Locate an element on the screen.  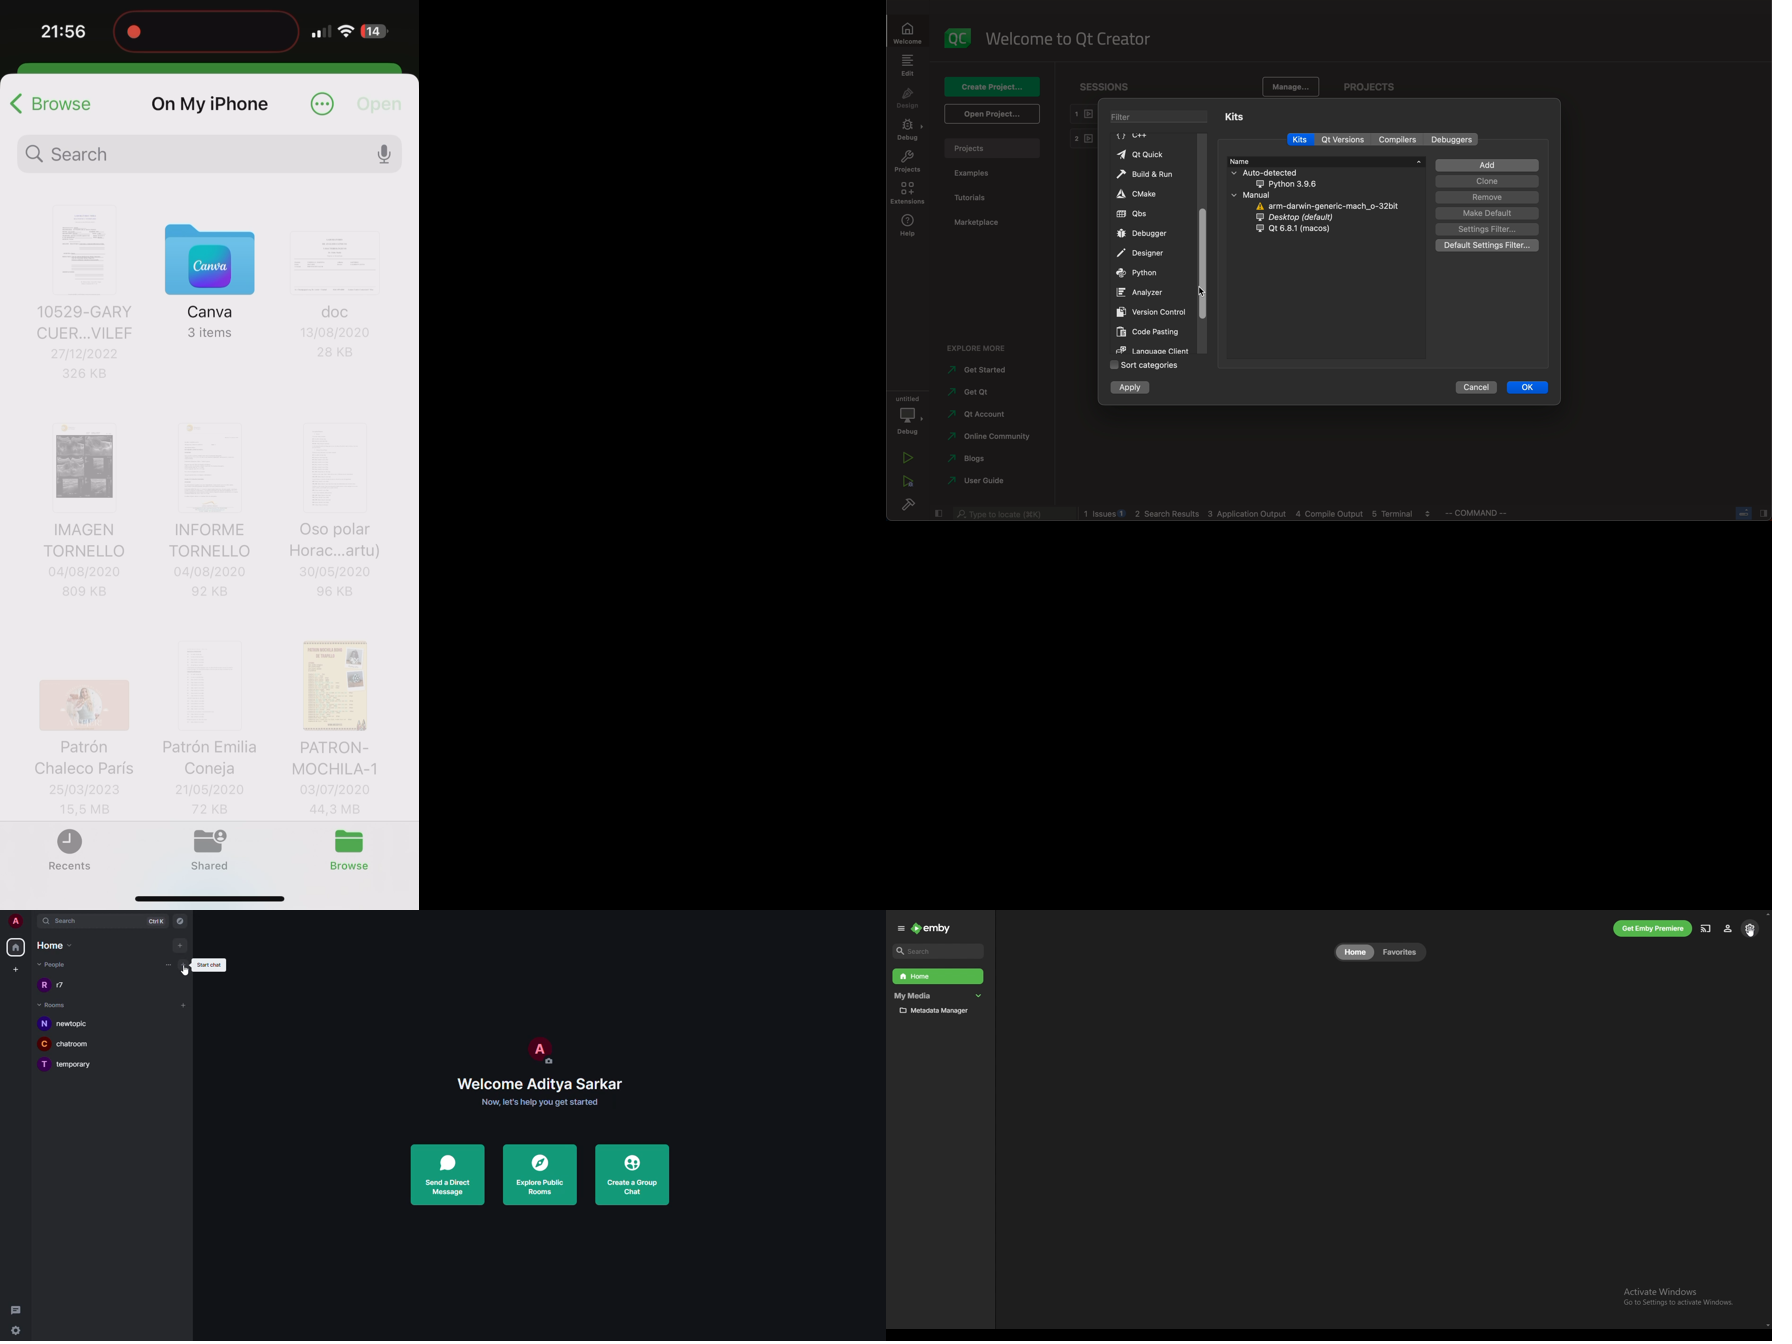
started is located at coordinates (982, 371).